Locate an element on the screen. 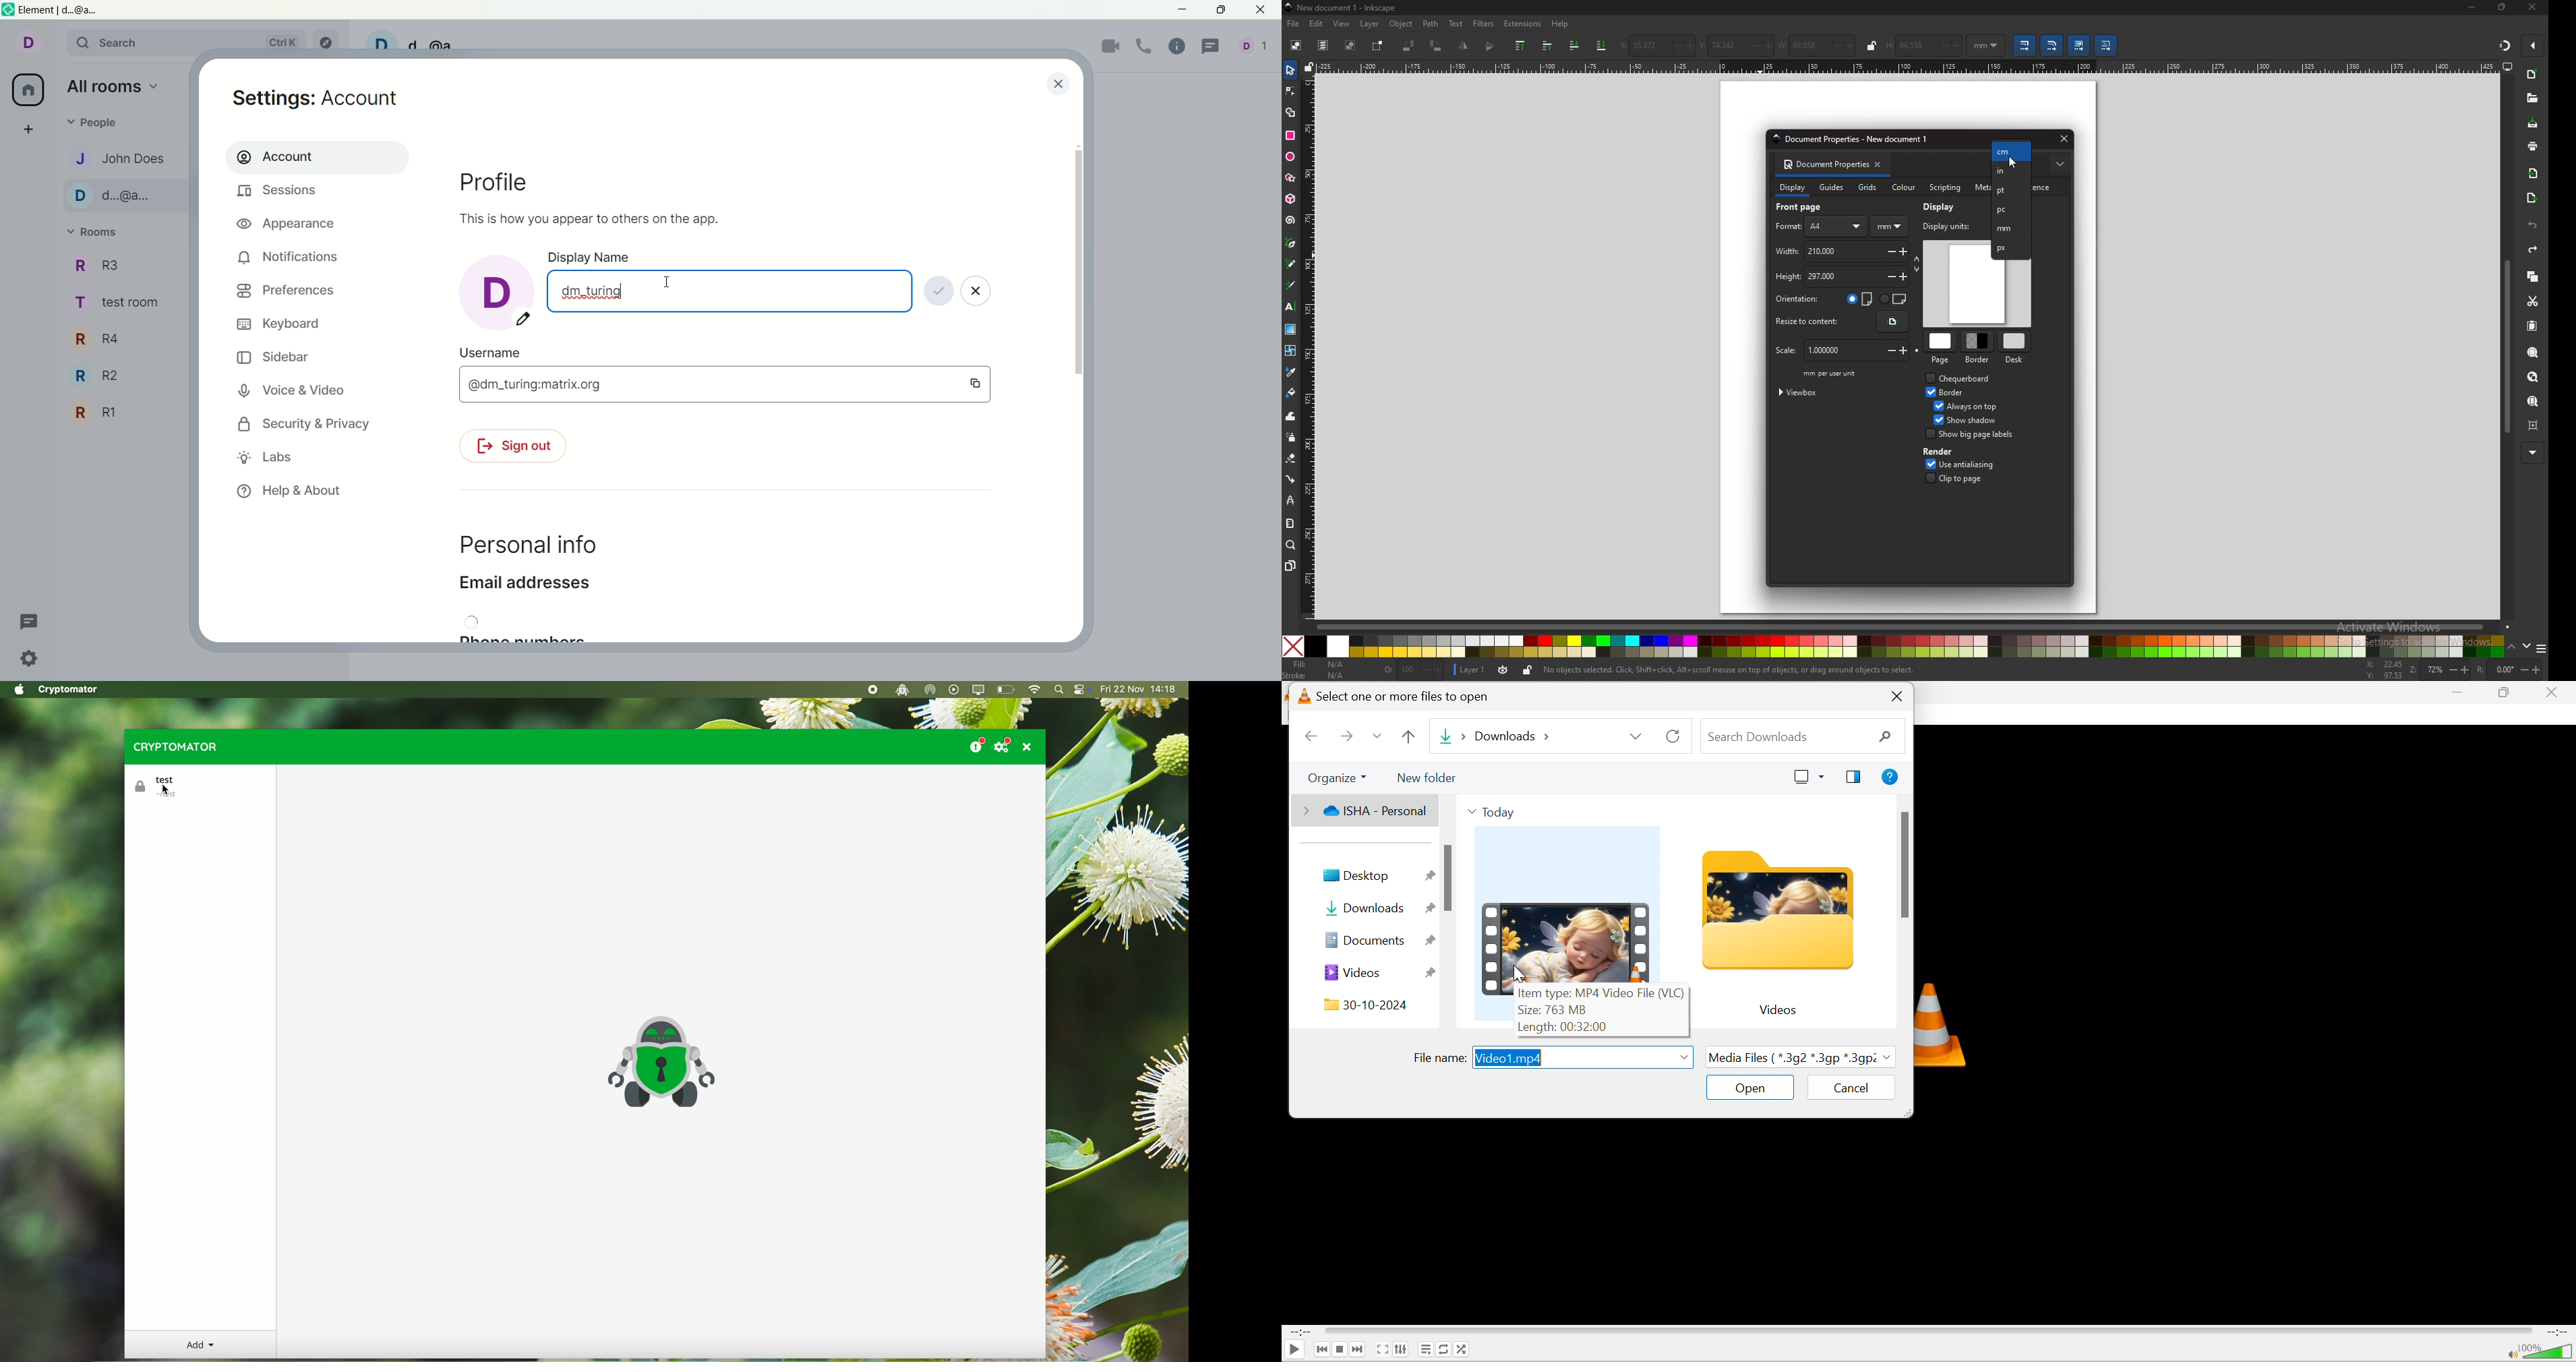 This screenshot has width=2576, height=1372. minimize is located at coordinates (1184, 11).